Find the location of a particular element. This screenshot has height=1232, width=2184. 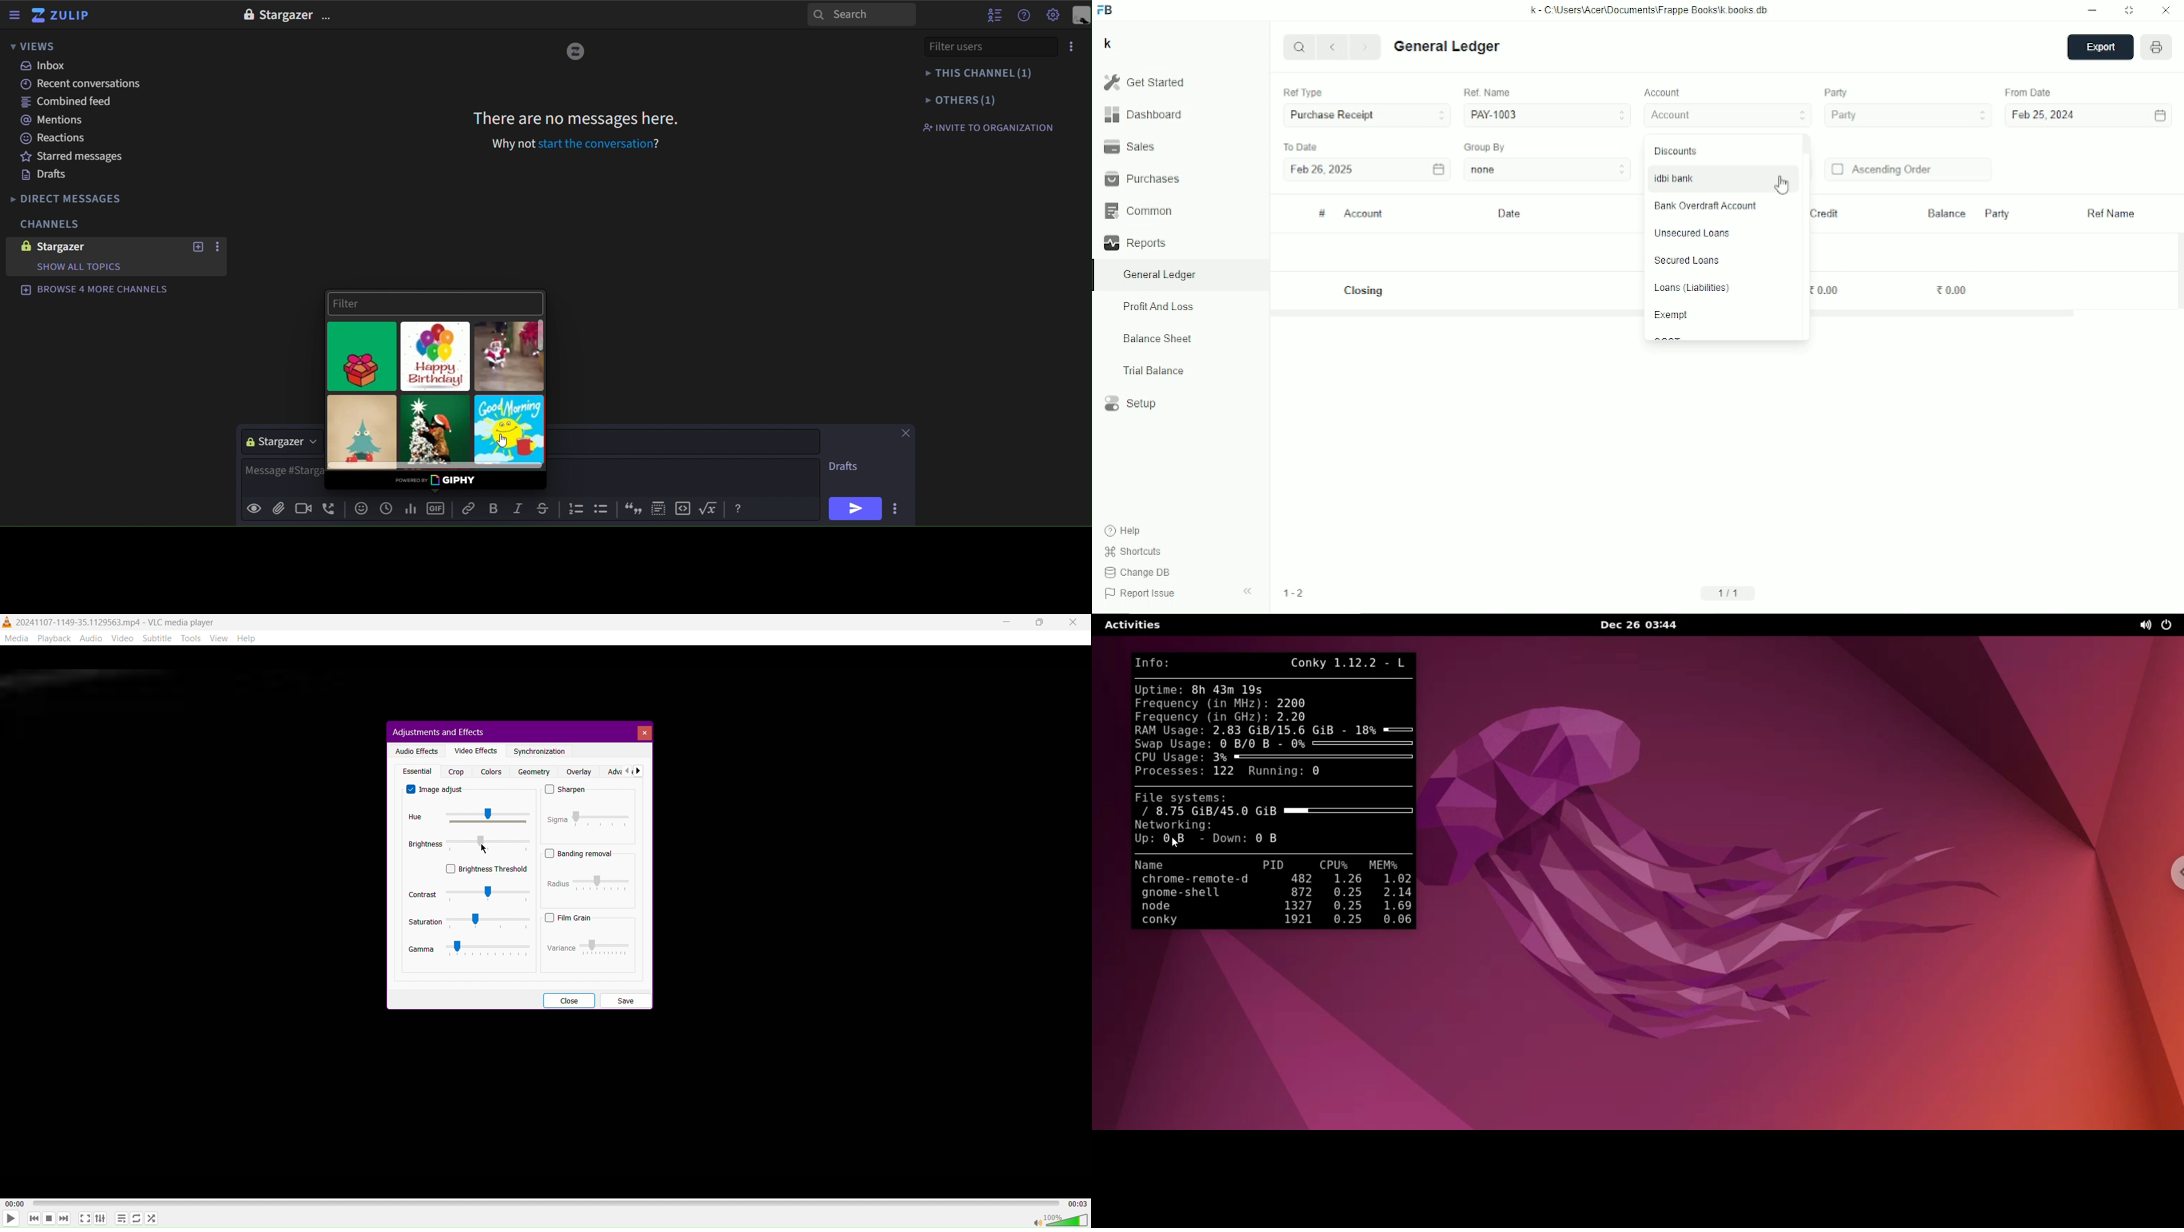

Calendar is located at coordinates (2160, 116).